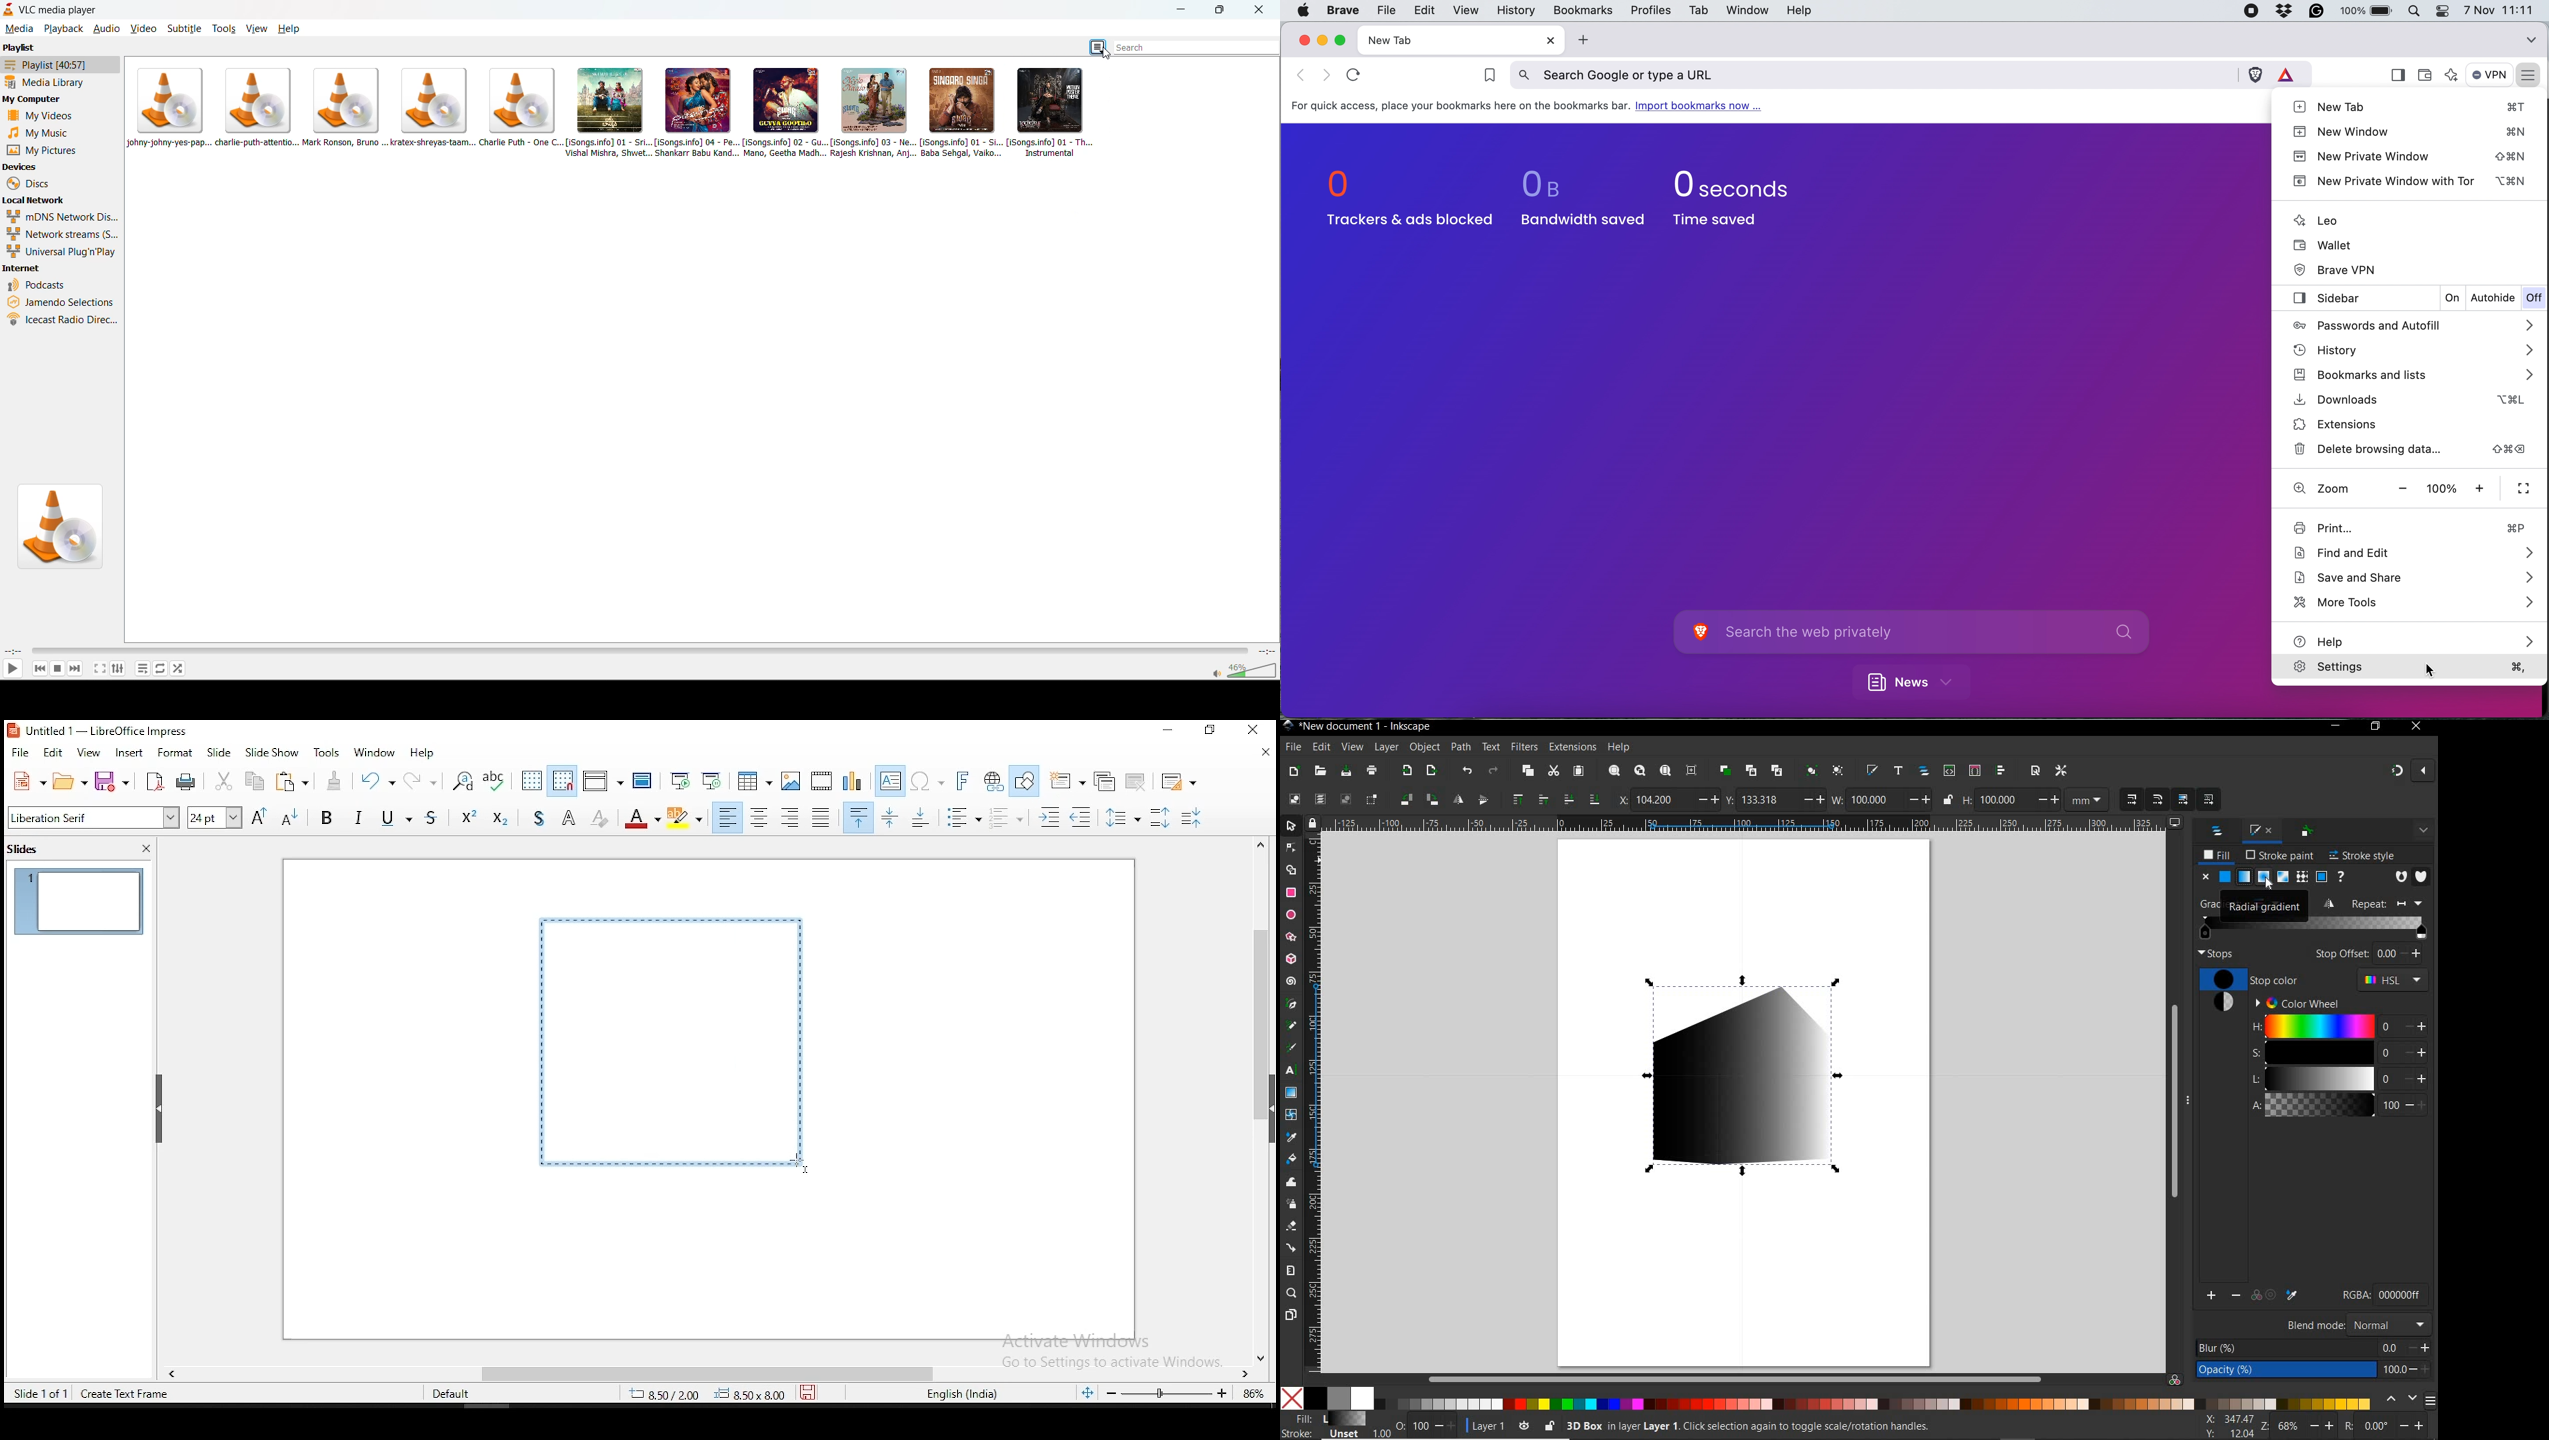  What do you see at coordinates (749, 1394) in the screenshot?
I see `0.00x0.00` at bounding box center [749, 1394].